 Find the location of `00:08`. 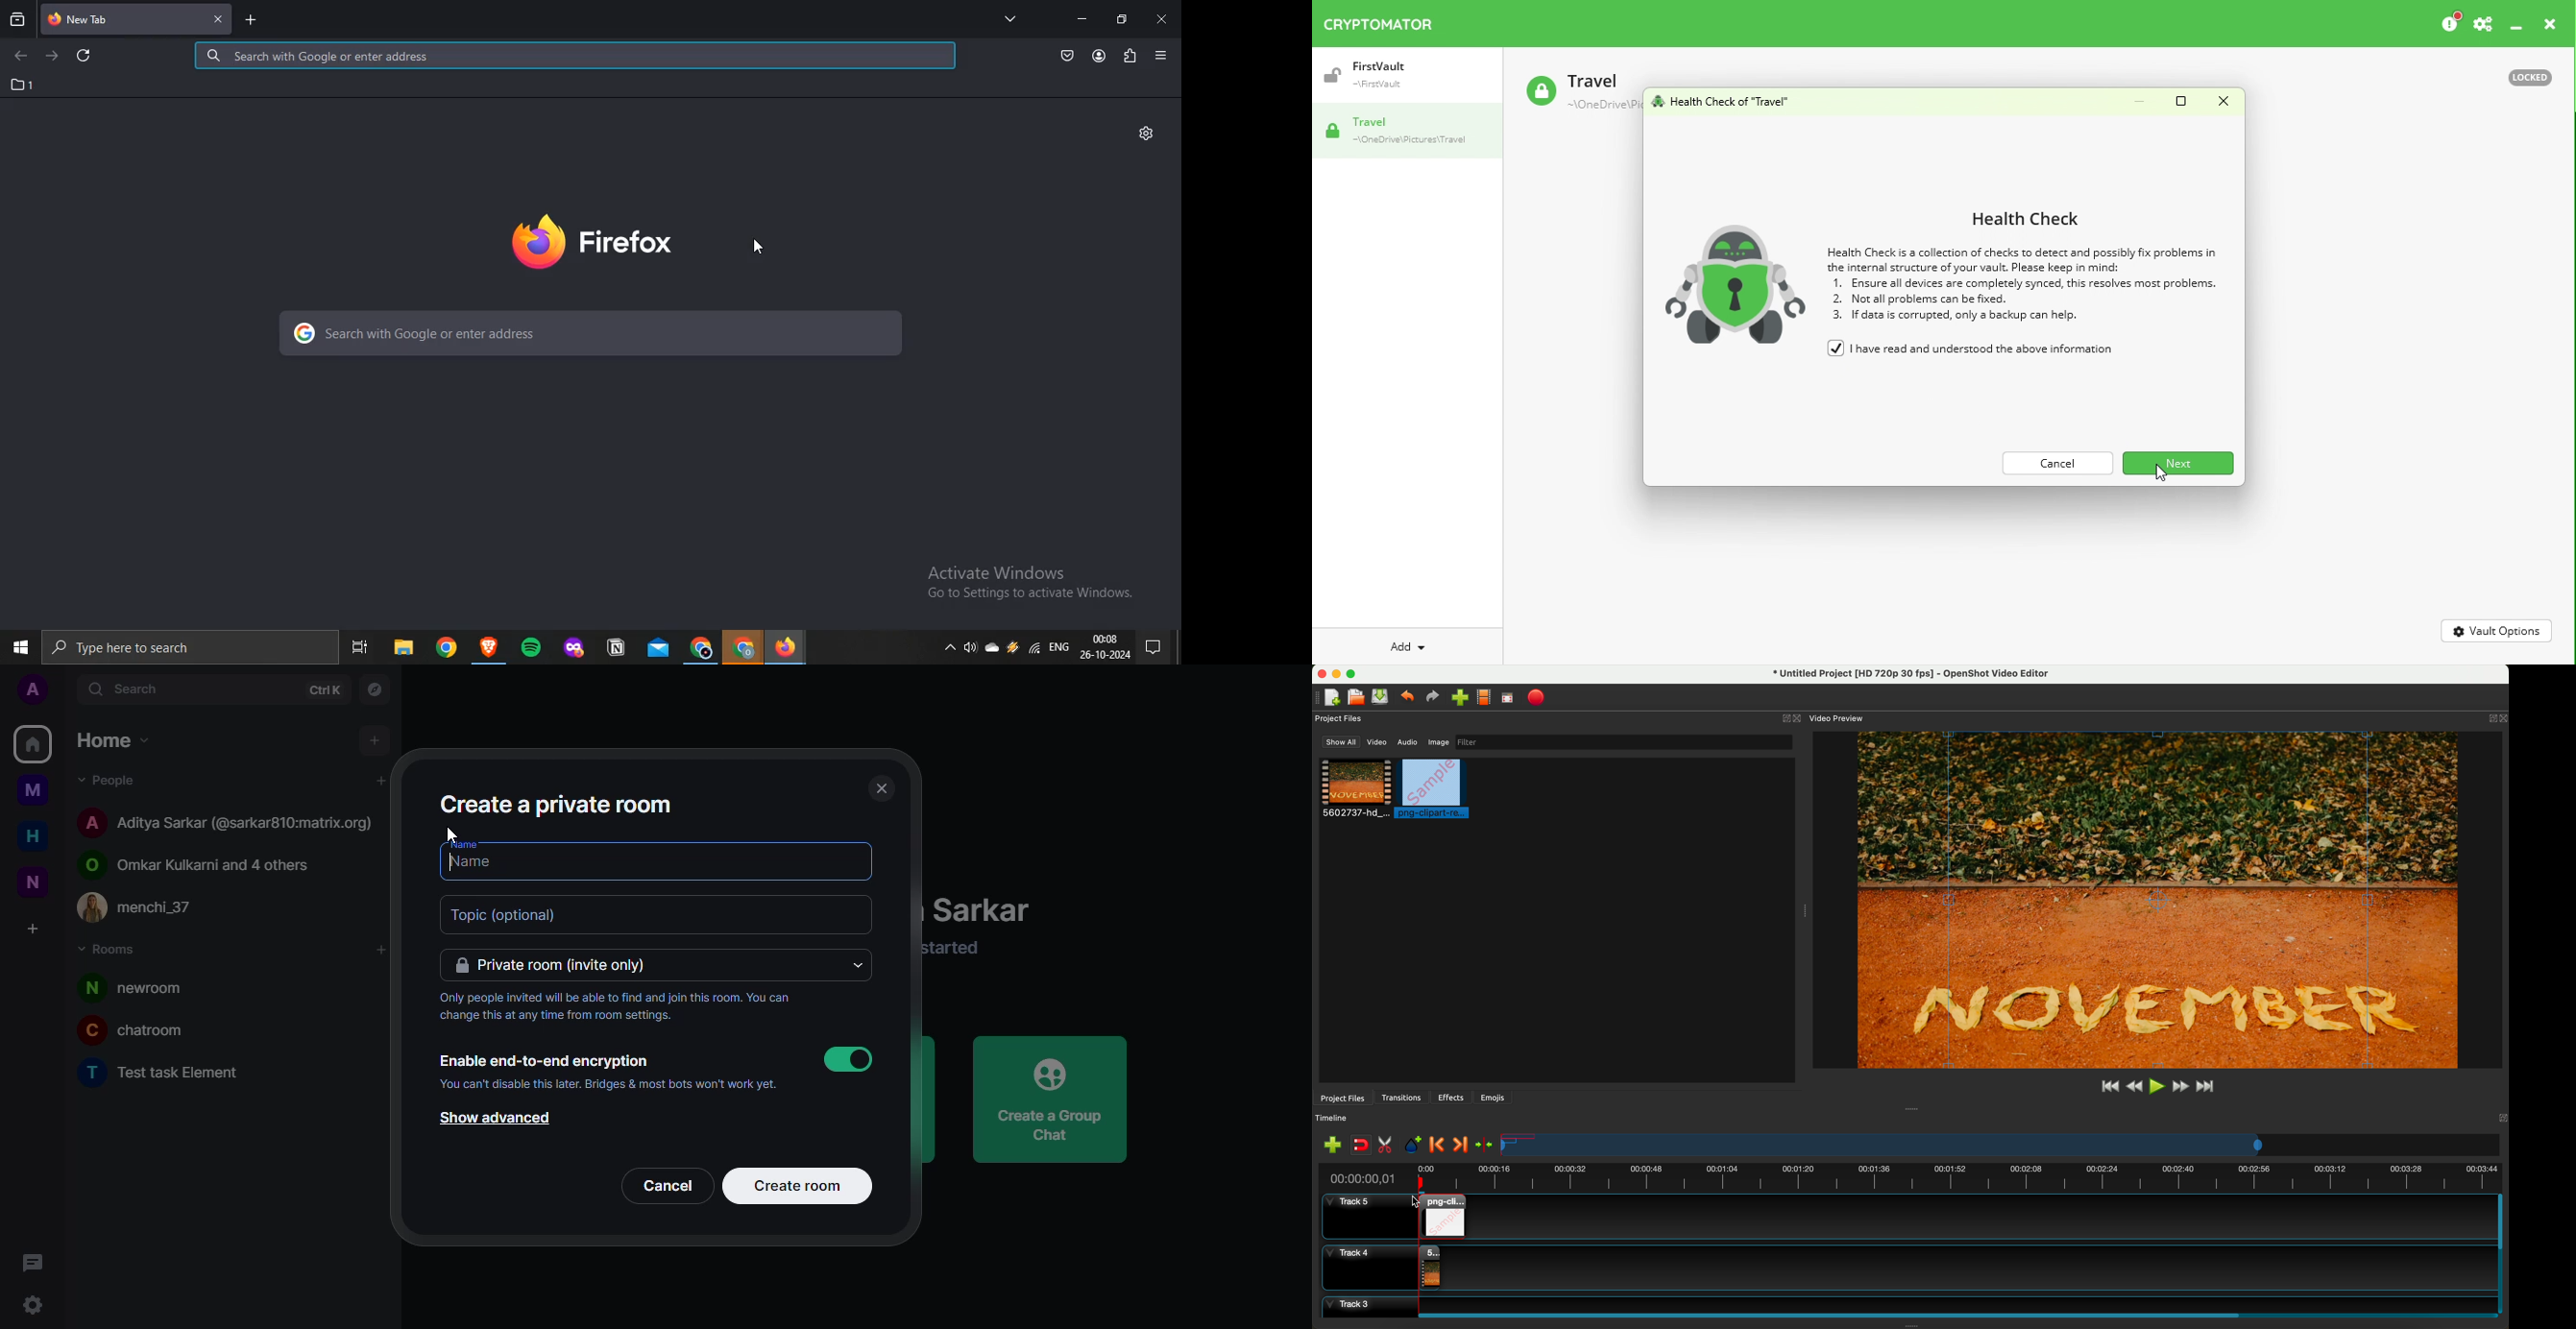

00:08 is located at coordinates (1105, 639).